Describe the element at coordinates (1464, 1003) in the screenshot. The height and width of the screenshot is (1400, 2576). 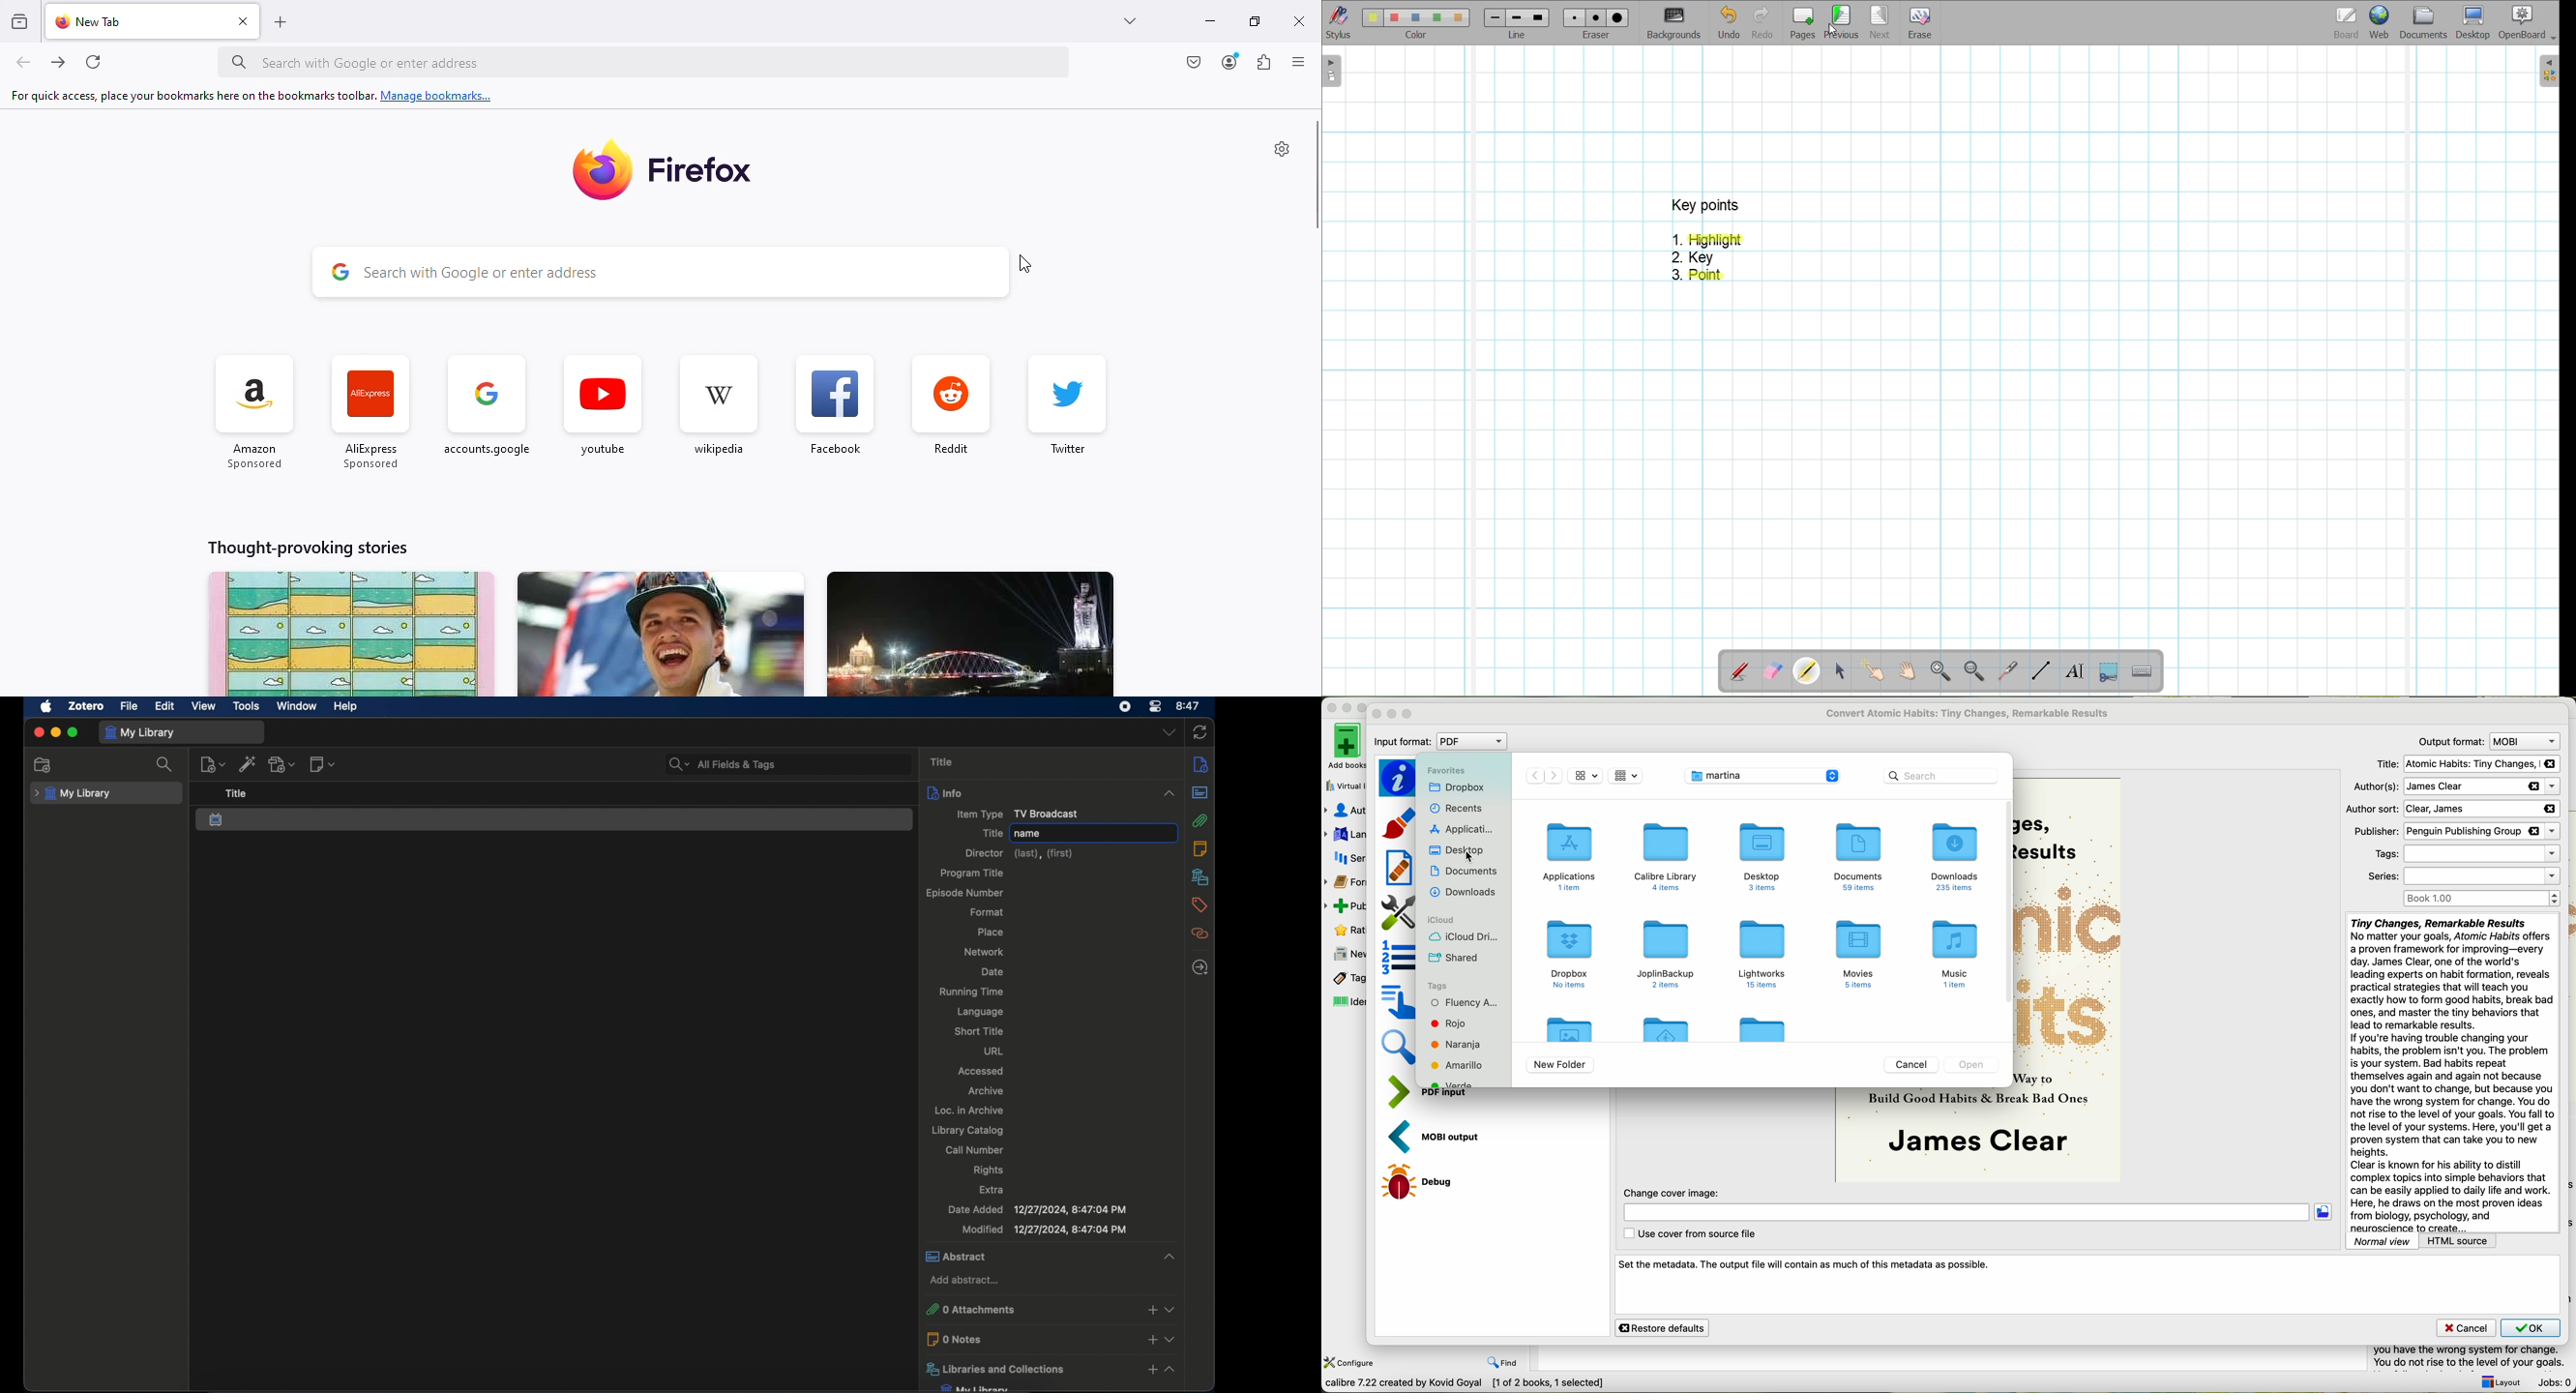
I see `fluency tag` at that location.